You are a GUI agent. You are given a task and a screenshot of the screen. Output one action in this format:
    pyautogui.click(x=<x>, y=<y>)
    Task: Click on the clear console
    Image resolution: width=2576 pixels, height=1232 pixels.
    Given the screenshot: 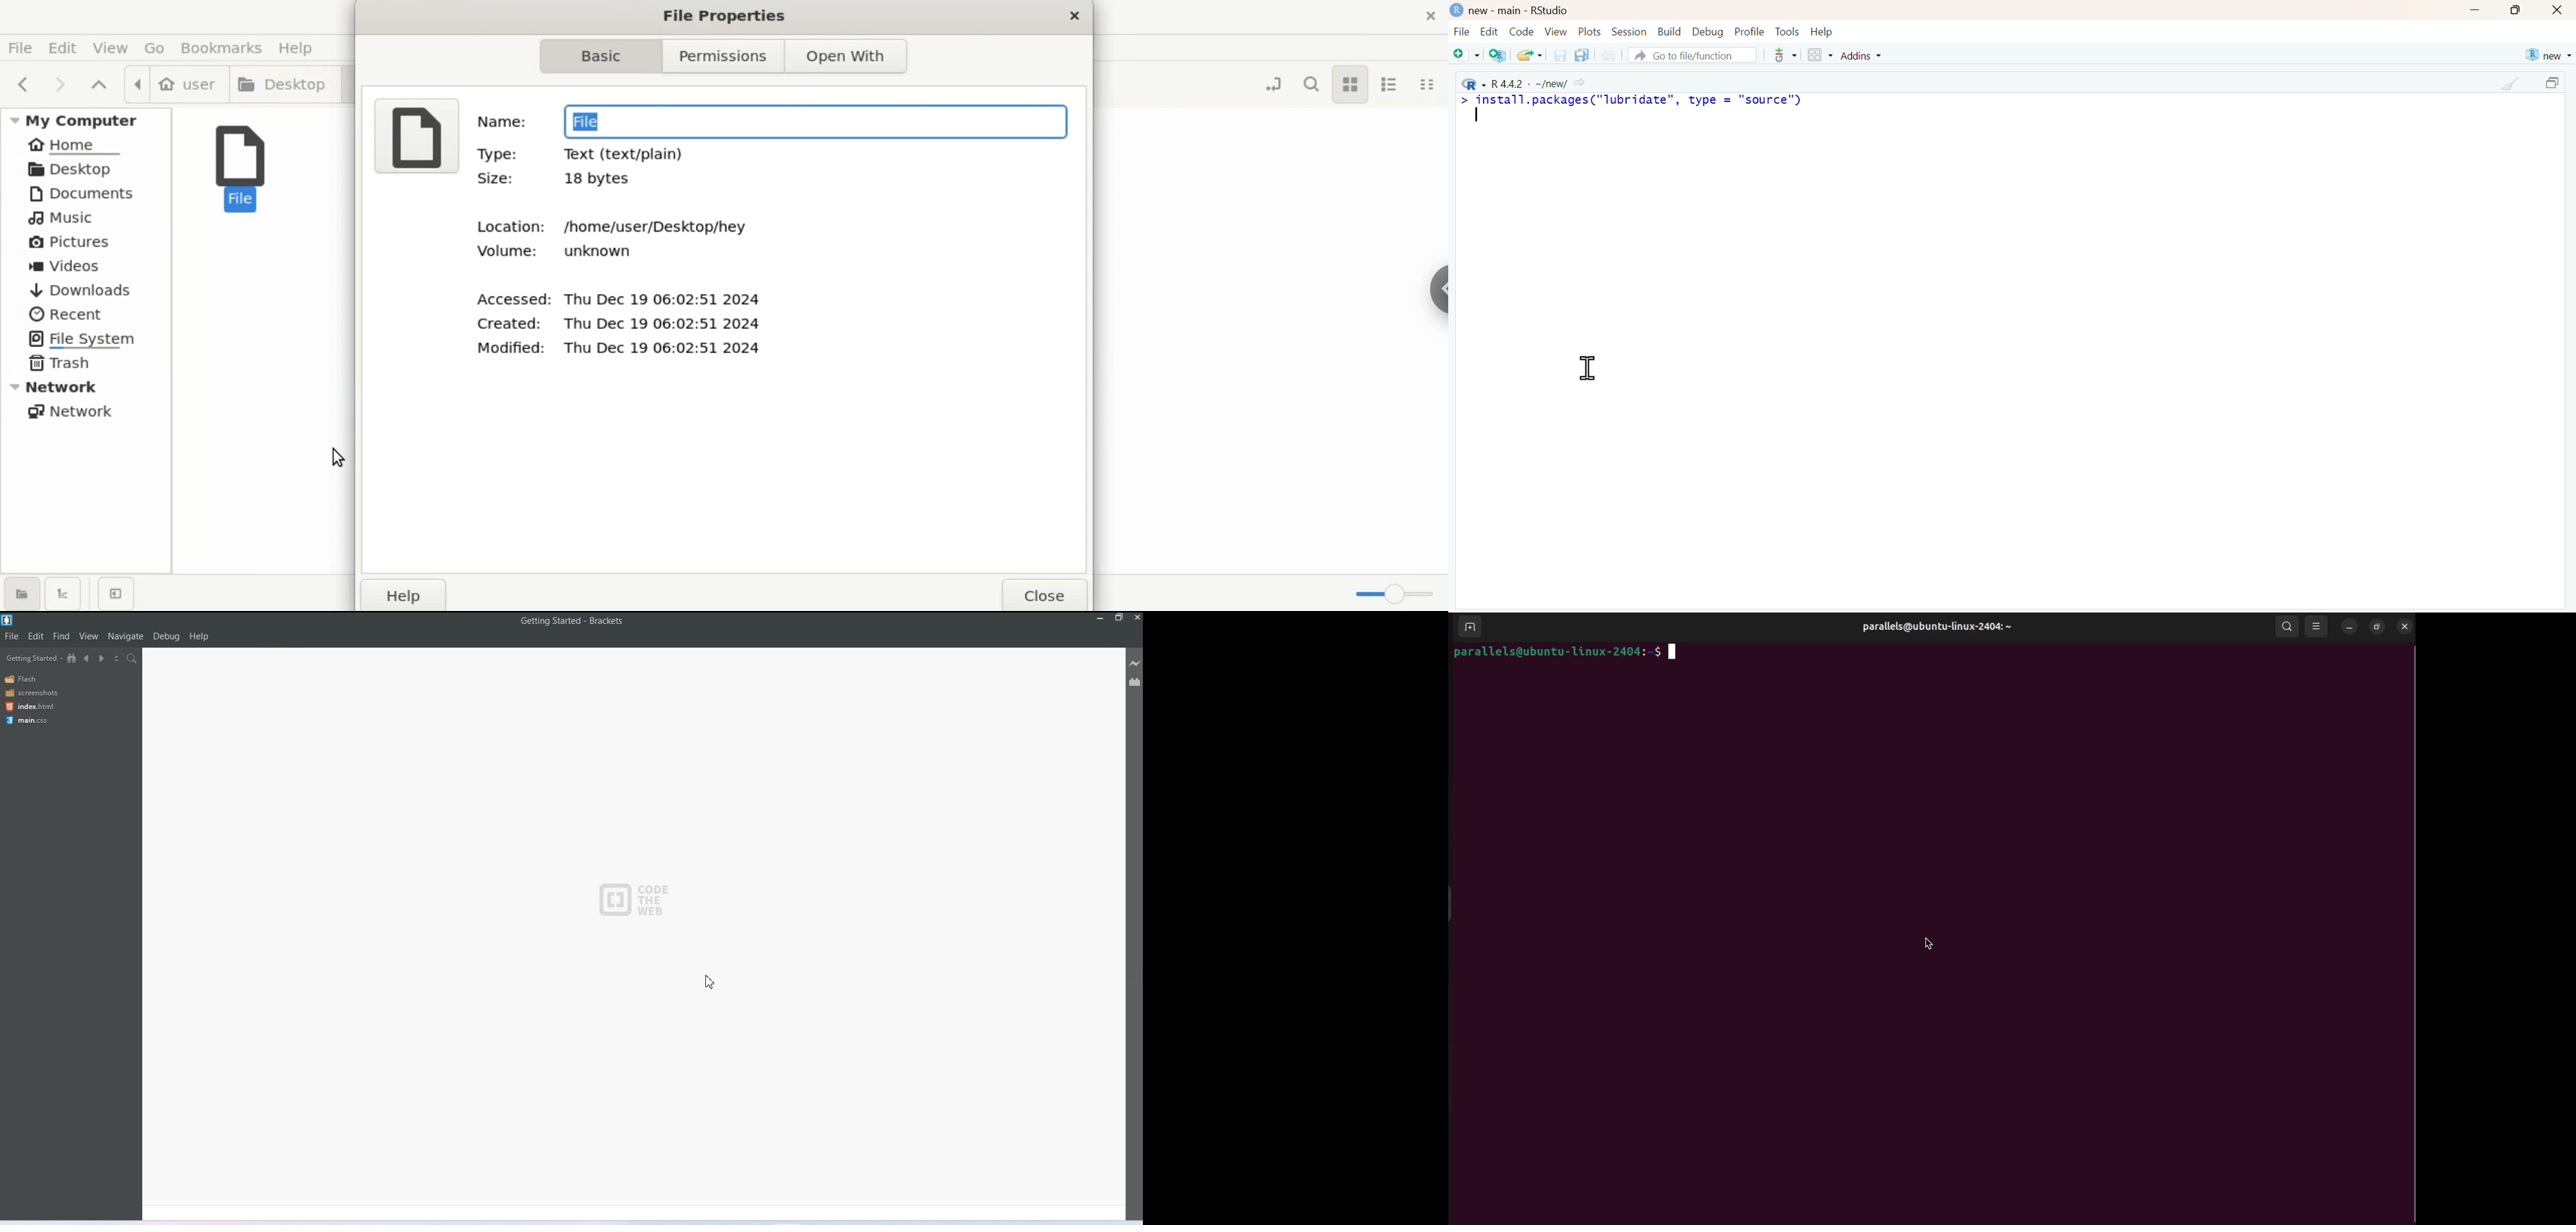 What is the action you would take?
    pyautogui.click(x=2511, y=84)
    